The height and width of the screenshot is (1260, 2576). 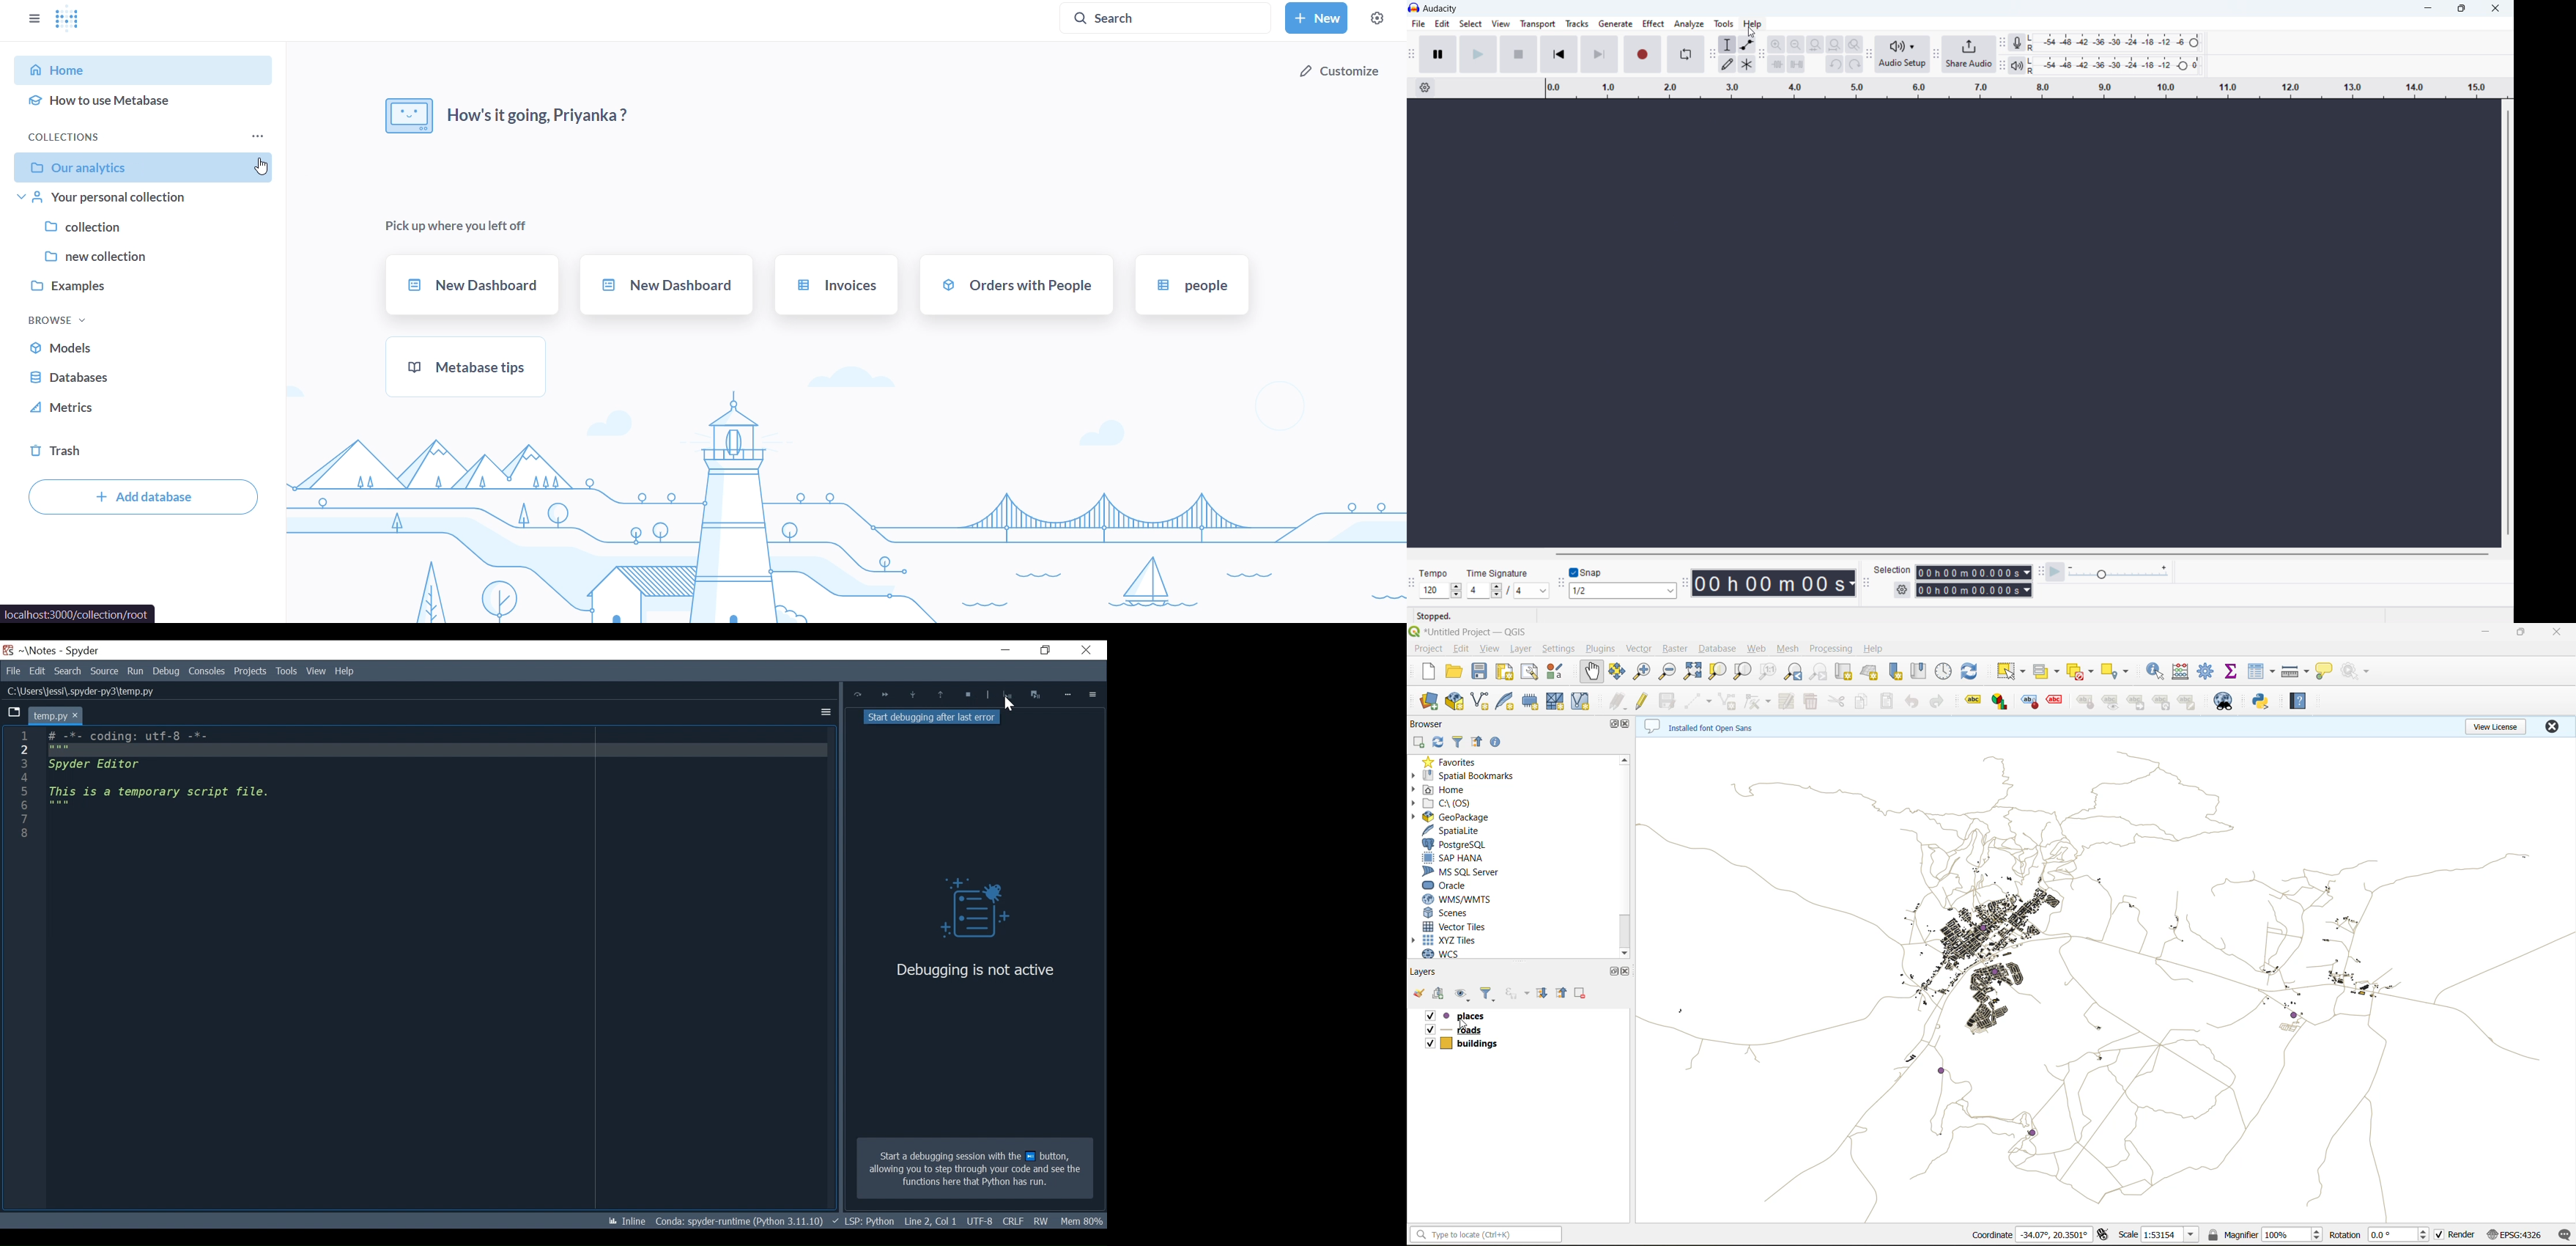 What do you see at coordinates (1010, 705) in the screenshot?
I see `Cursor` at bounding box center [1010, 705].